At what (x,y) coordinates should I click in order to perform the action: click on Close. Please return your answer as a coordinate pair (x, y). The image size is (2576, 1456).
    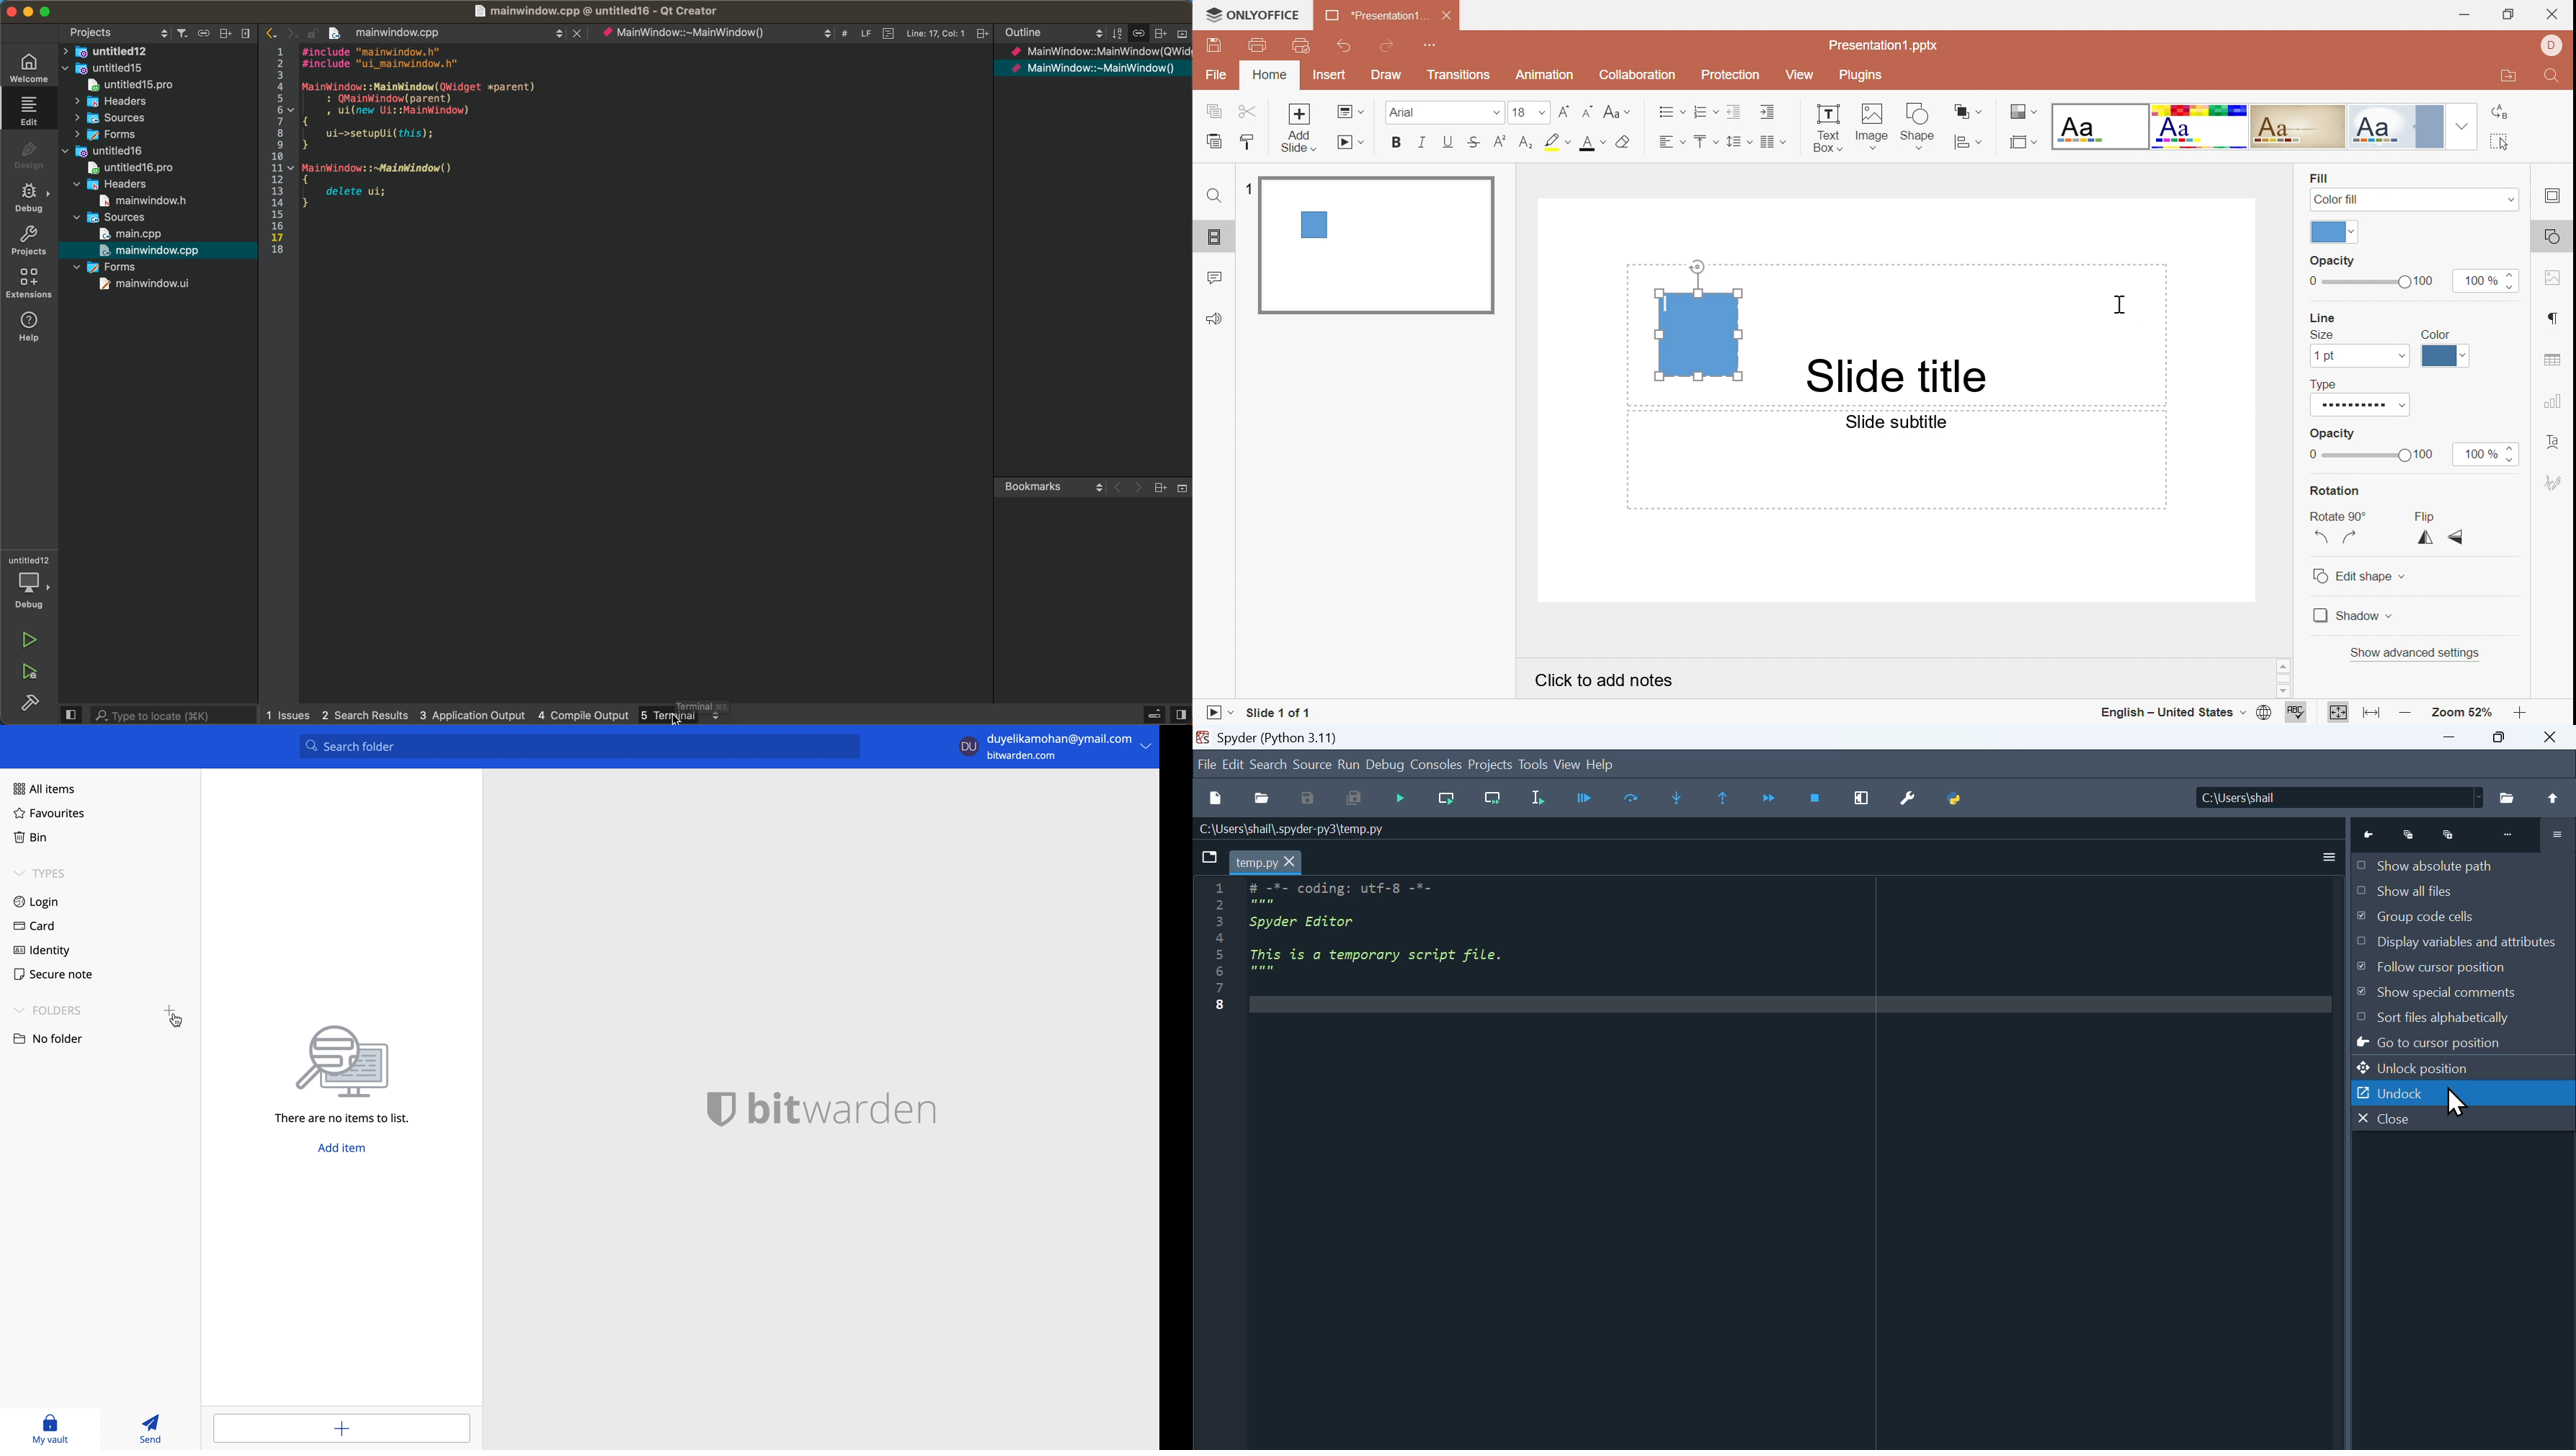
    Looking at the image, I should click on (2553, 14).